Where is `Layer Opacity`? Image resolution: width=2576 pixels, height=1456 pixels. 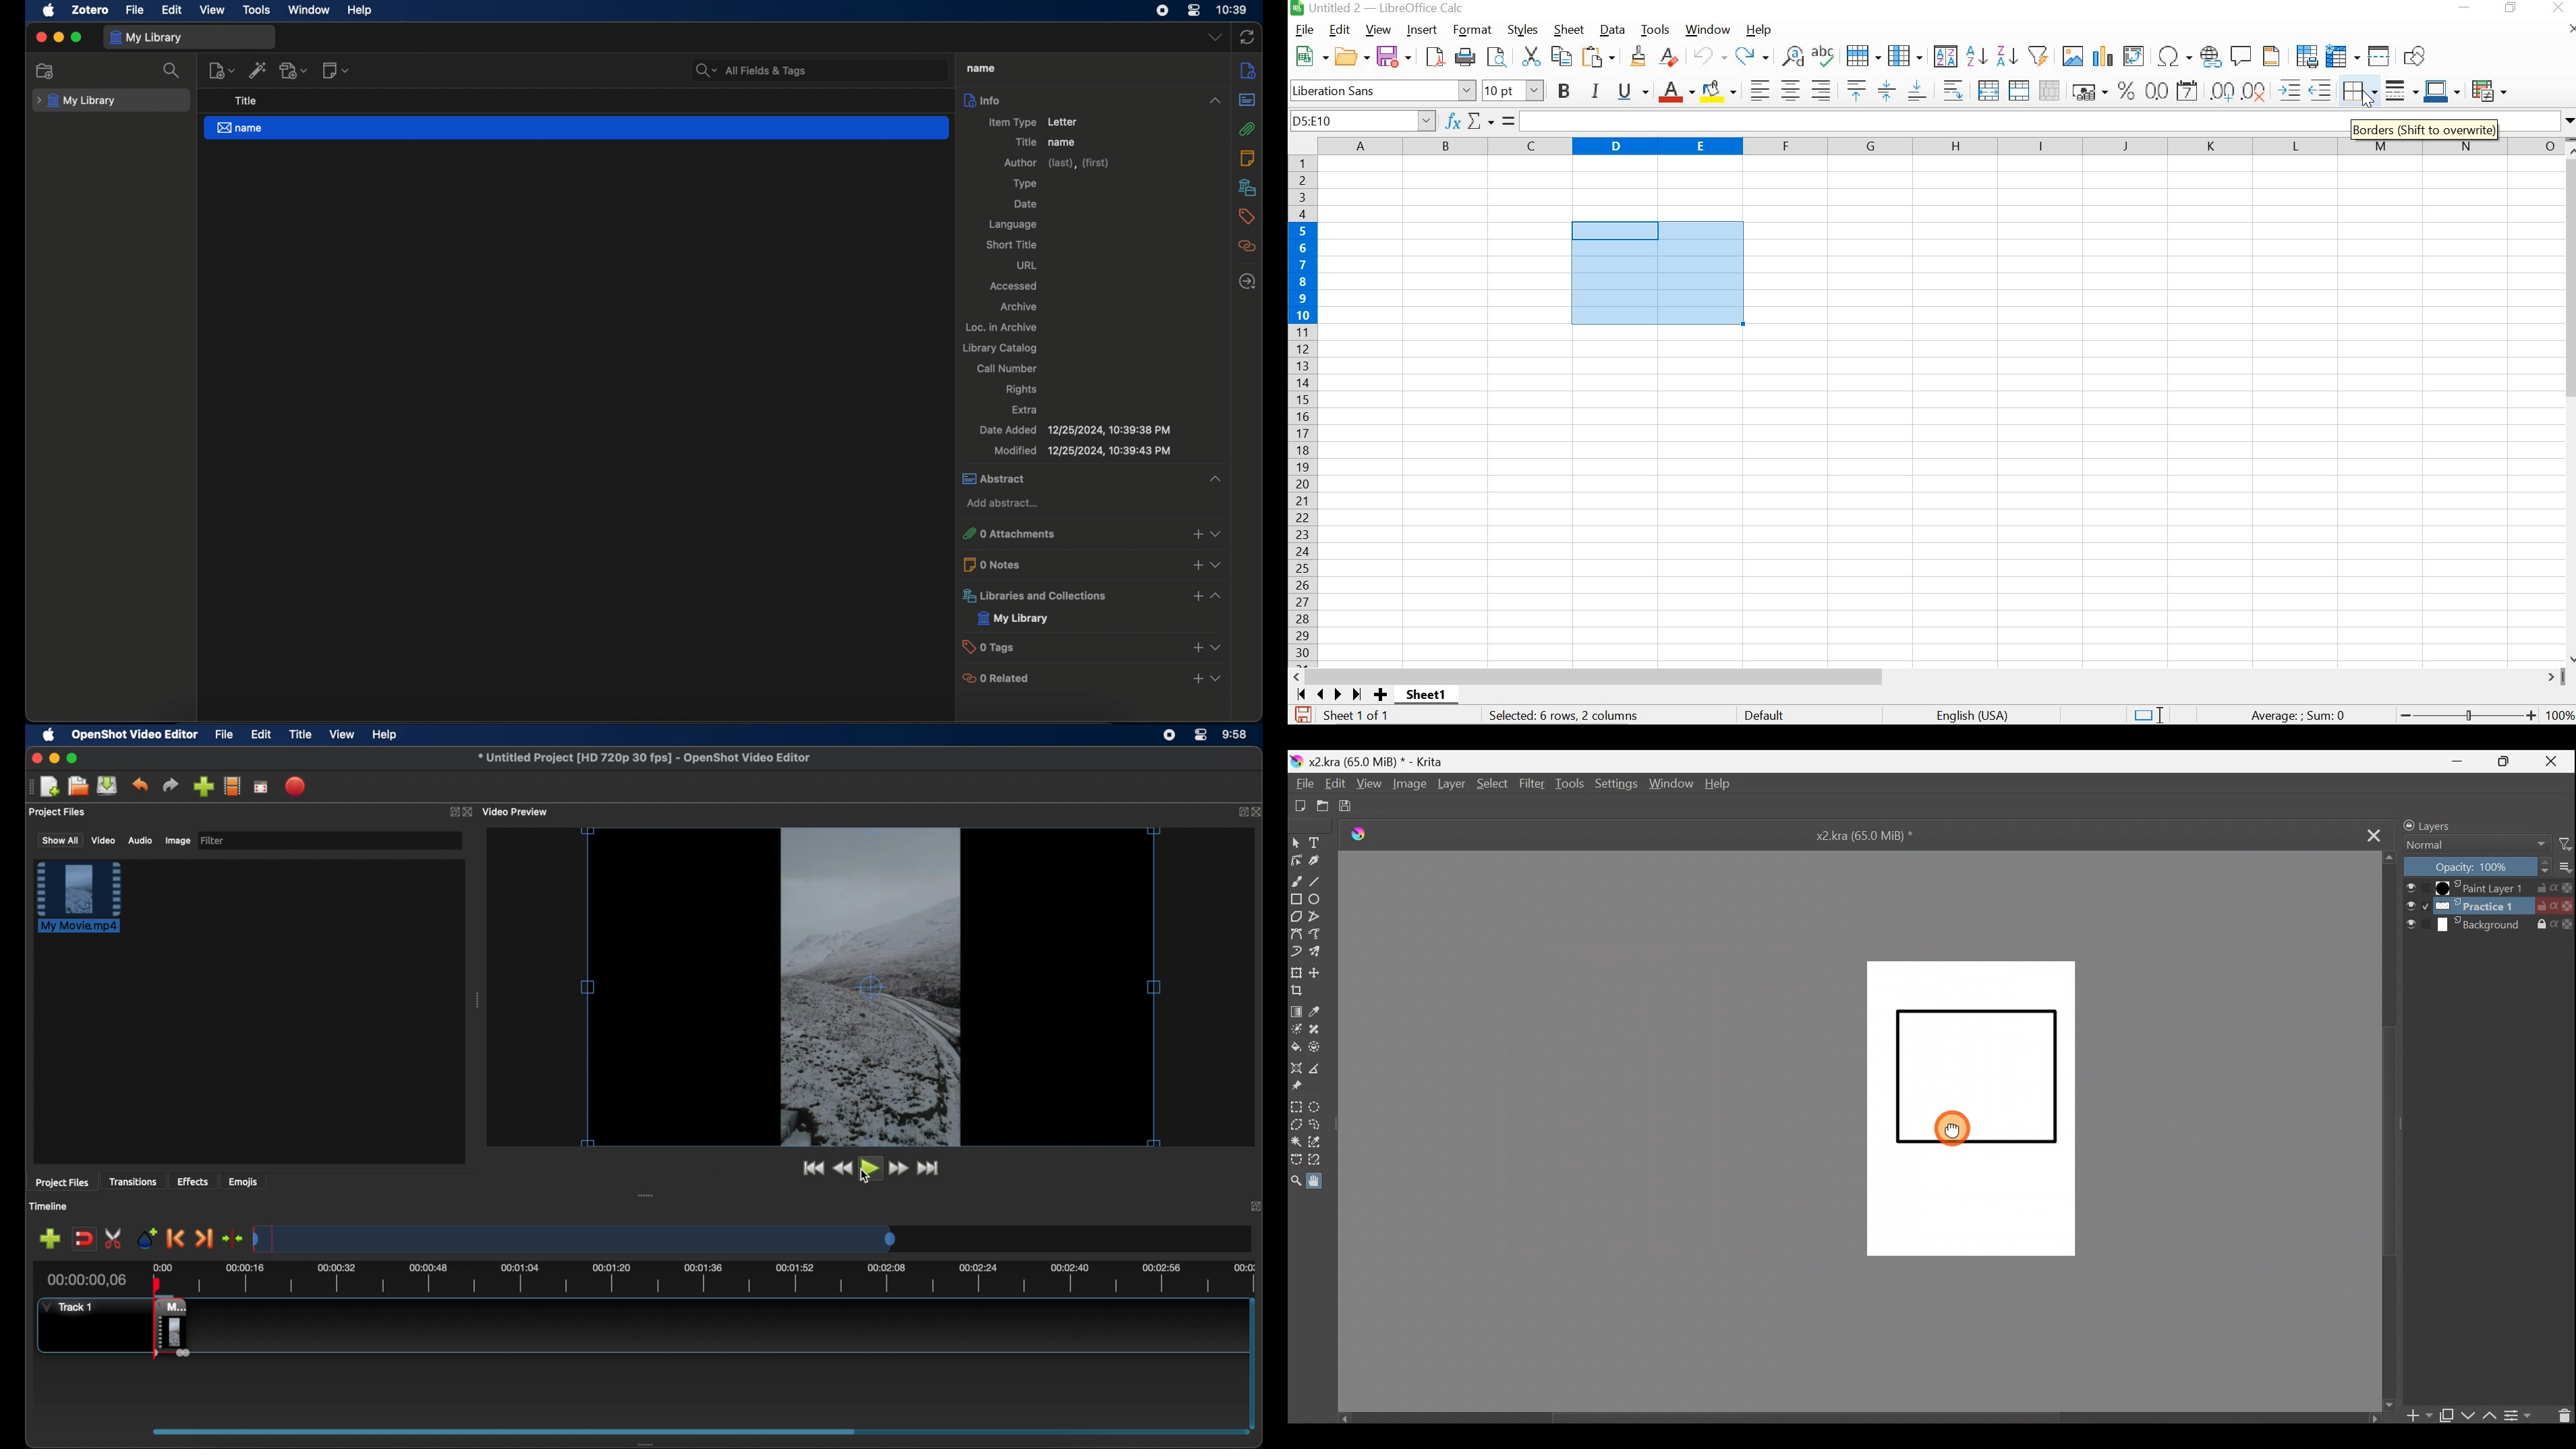 Layer Opacity is located at coordinates (2476, 869).